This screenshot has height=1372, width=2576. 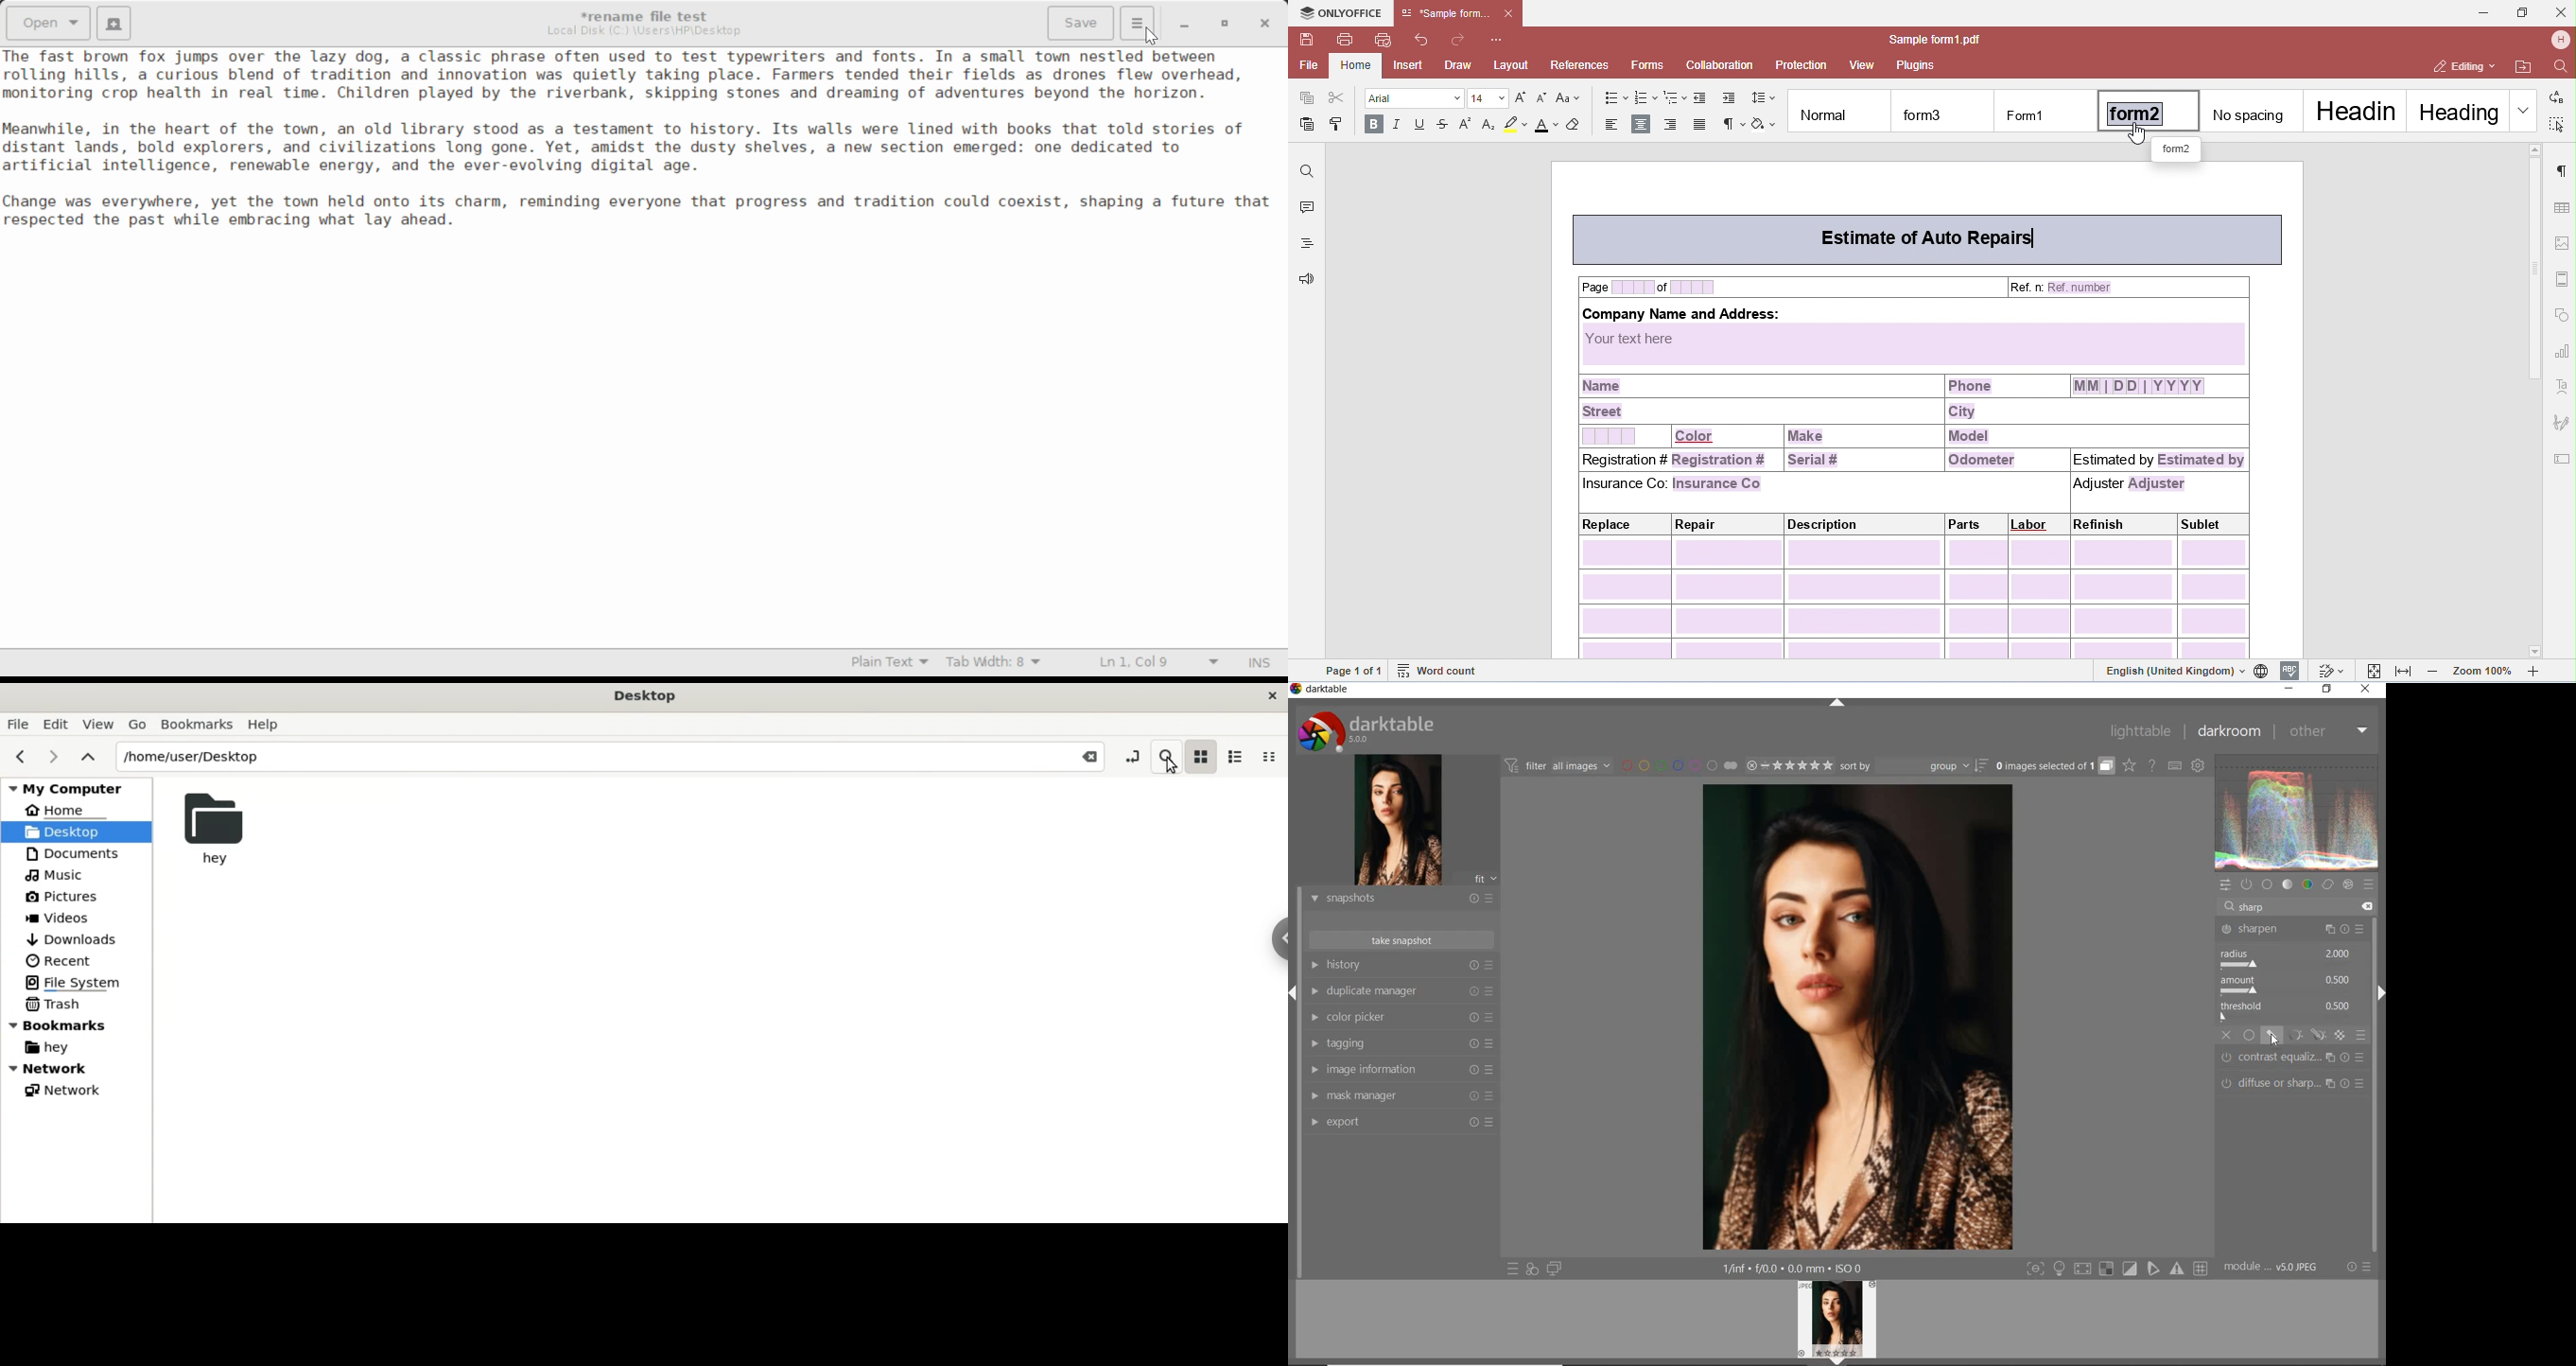 What do you see at coordinates (1915, 765) in the screenshot?
I see `sort` at bounding box center [1915, 765].